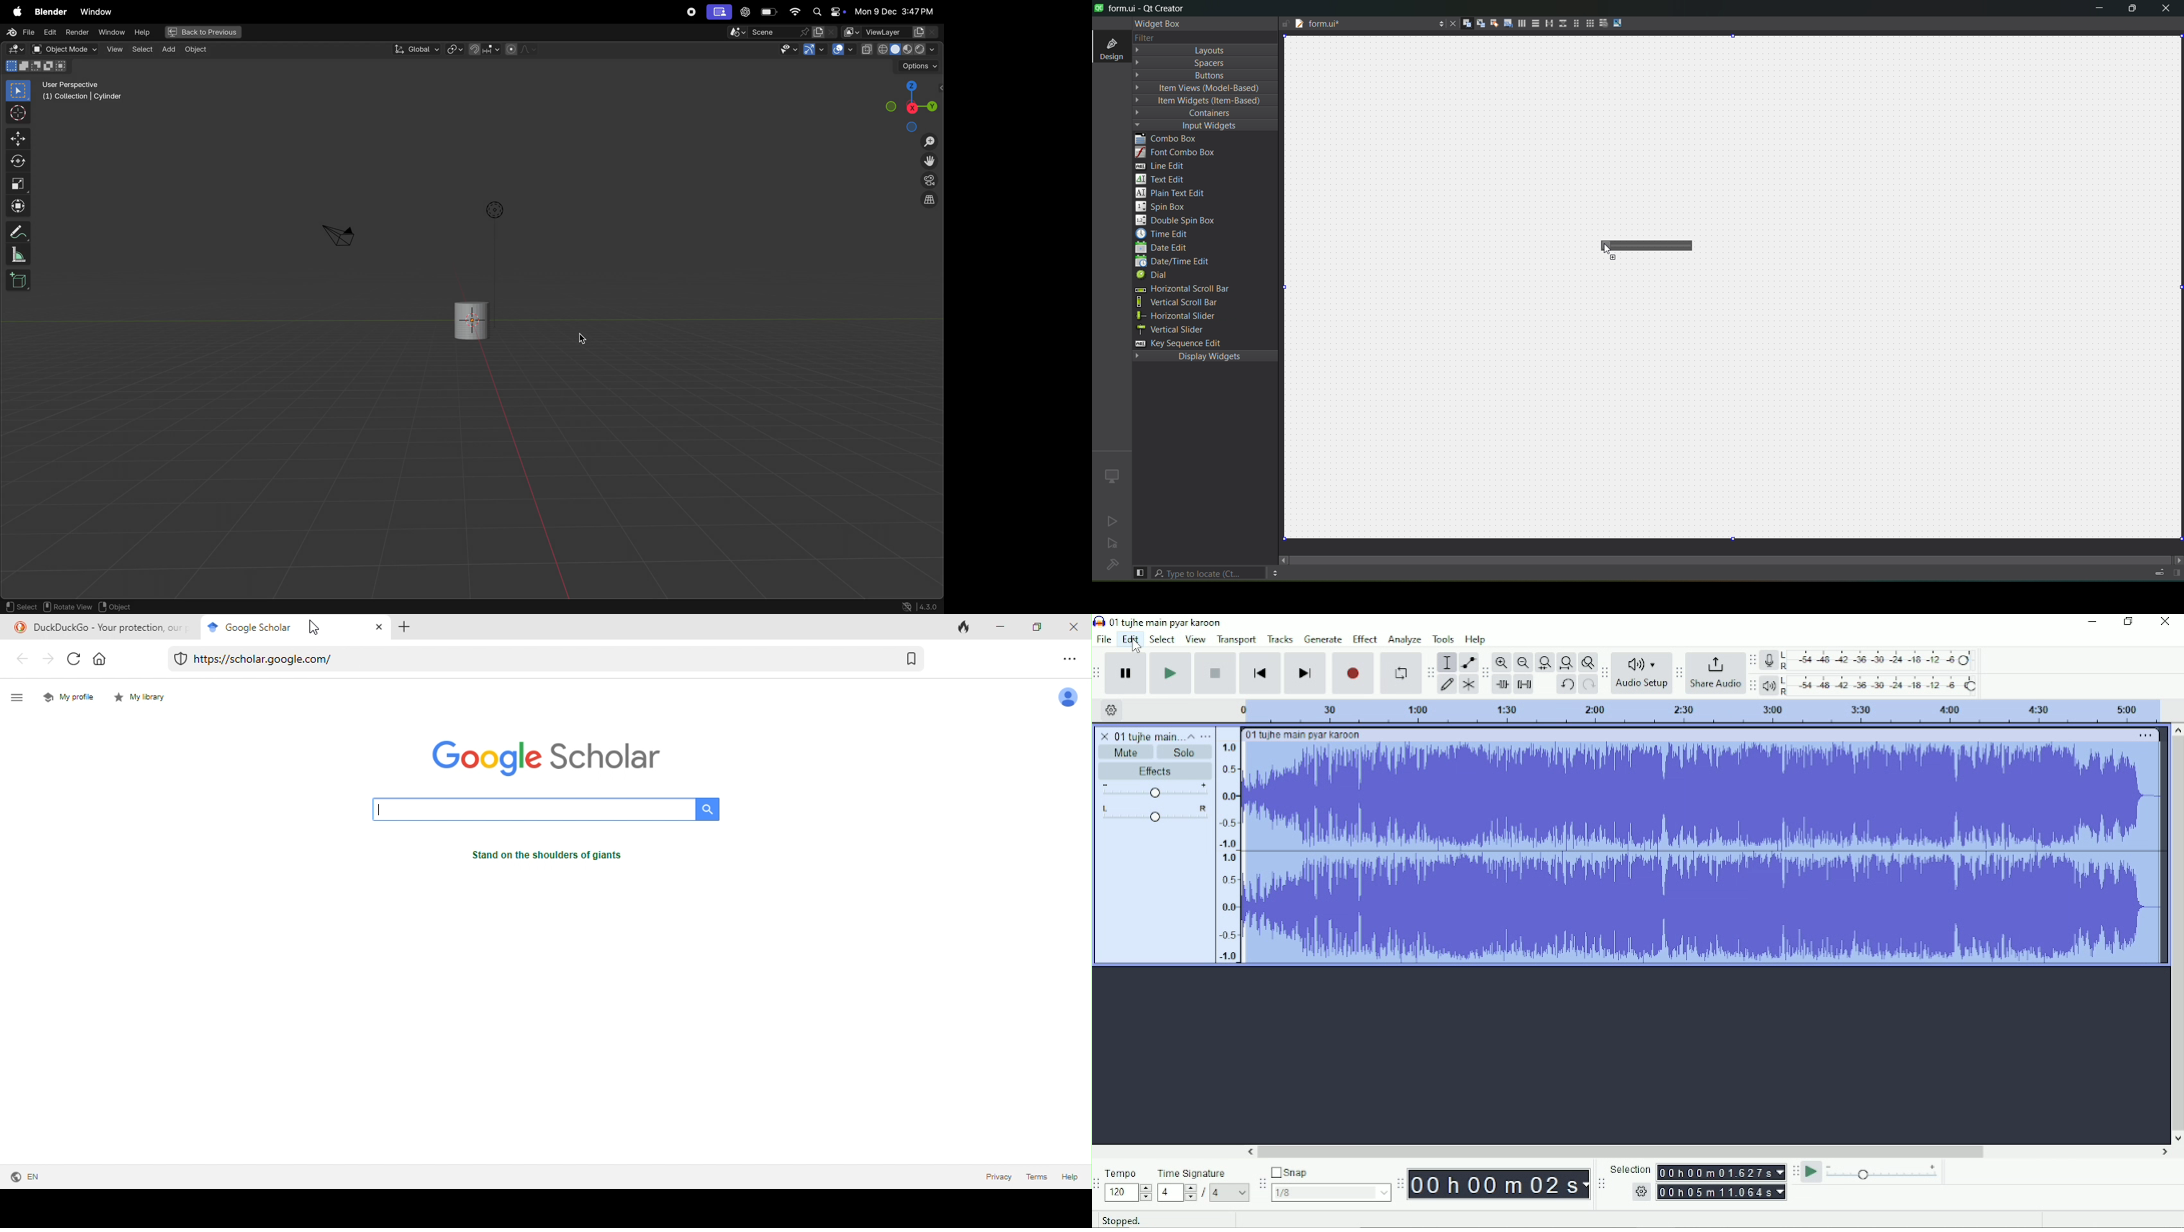 The image size is (2184, 1232). I want to click on Select, so click(1163, 639).